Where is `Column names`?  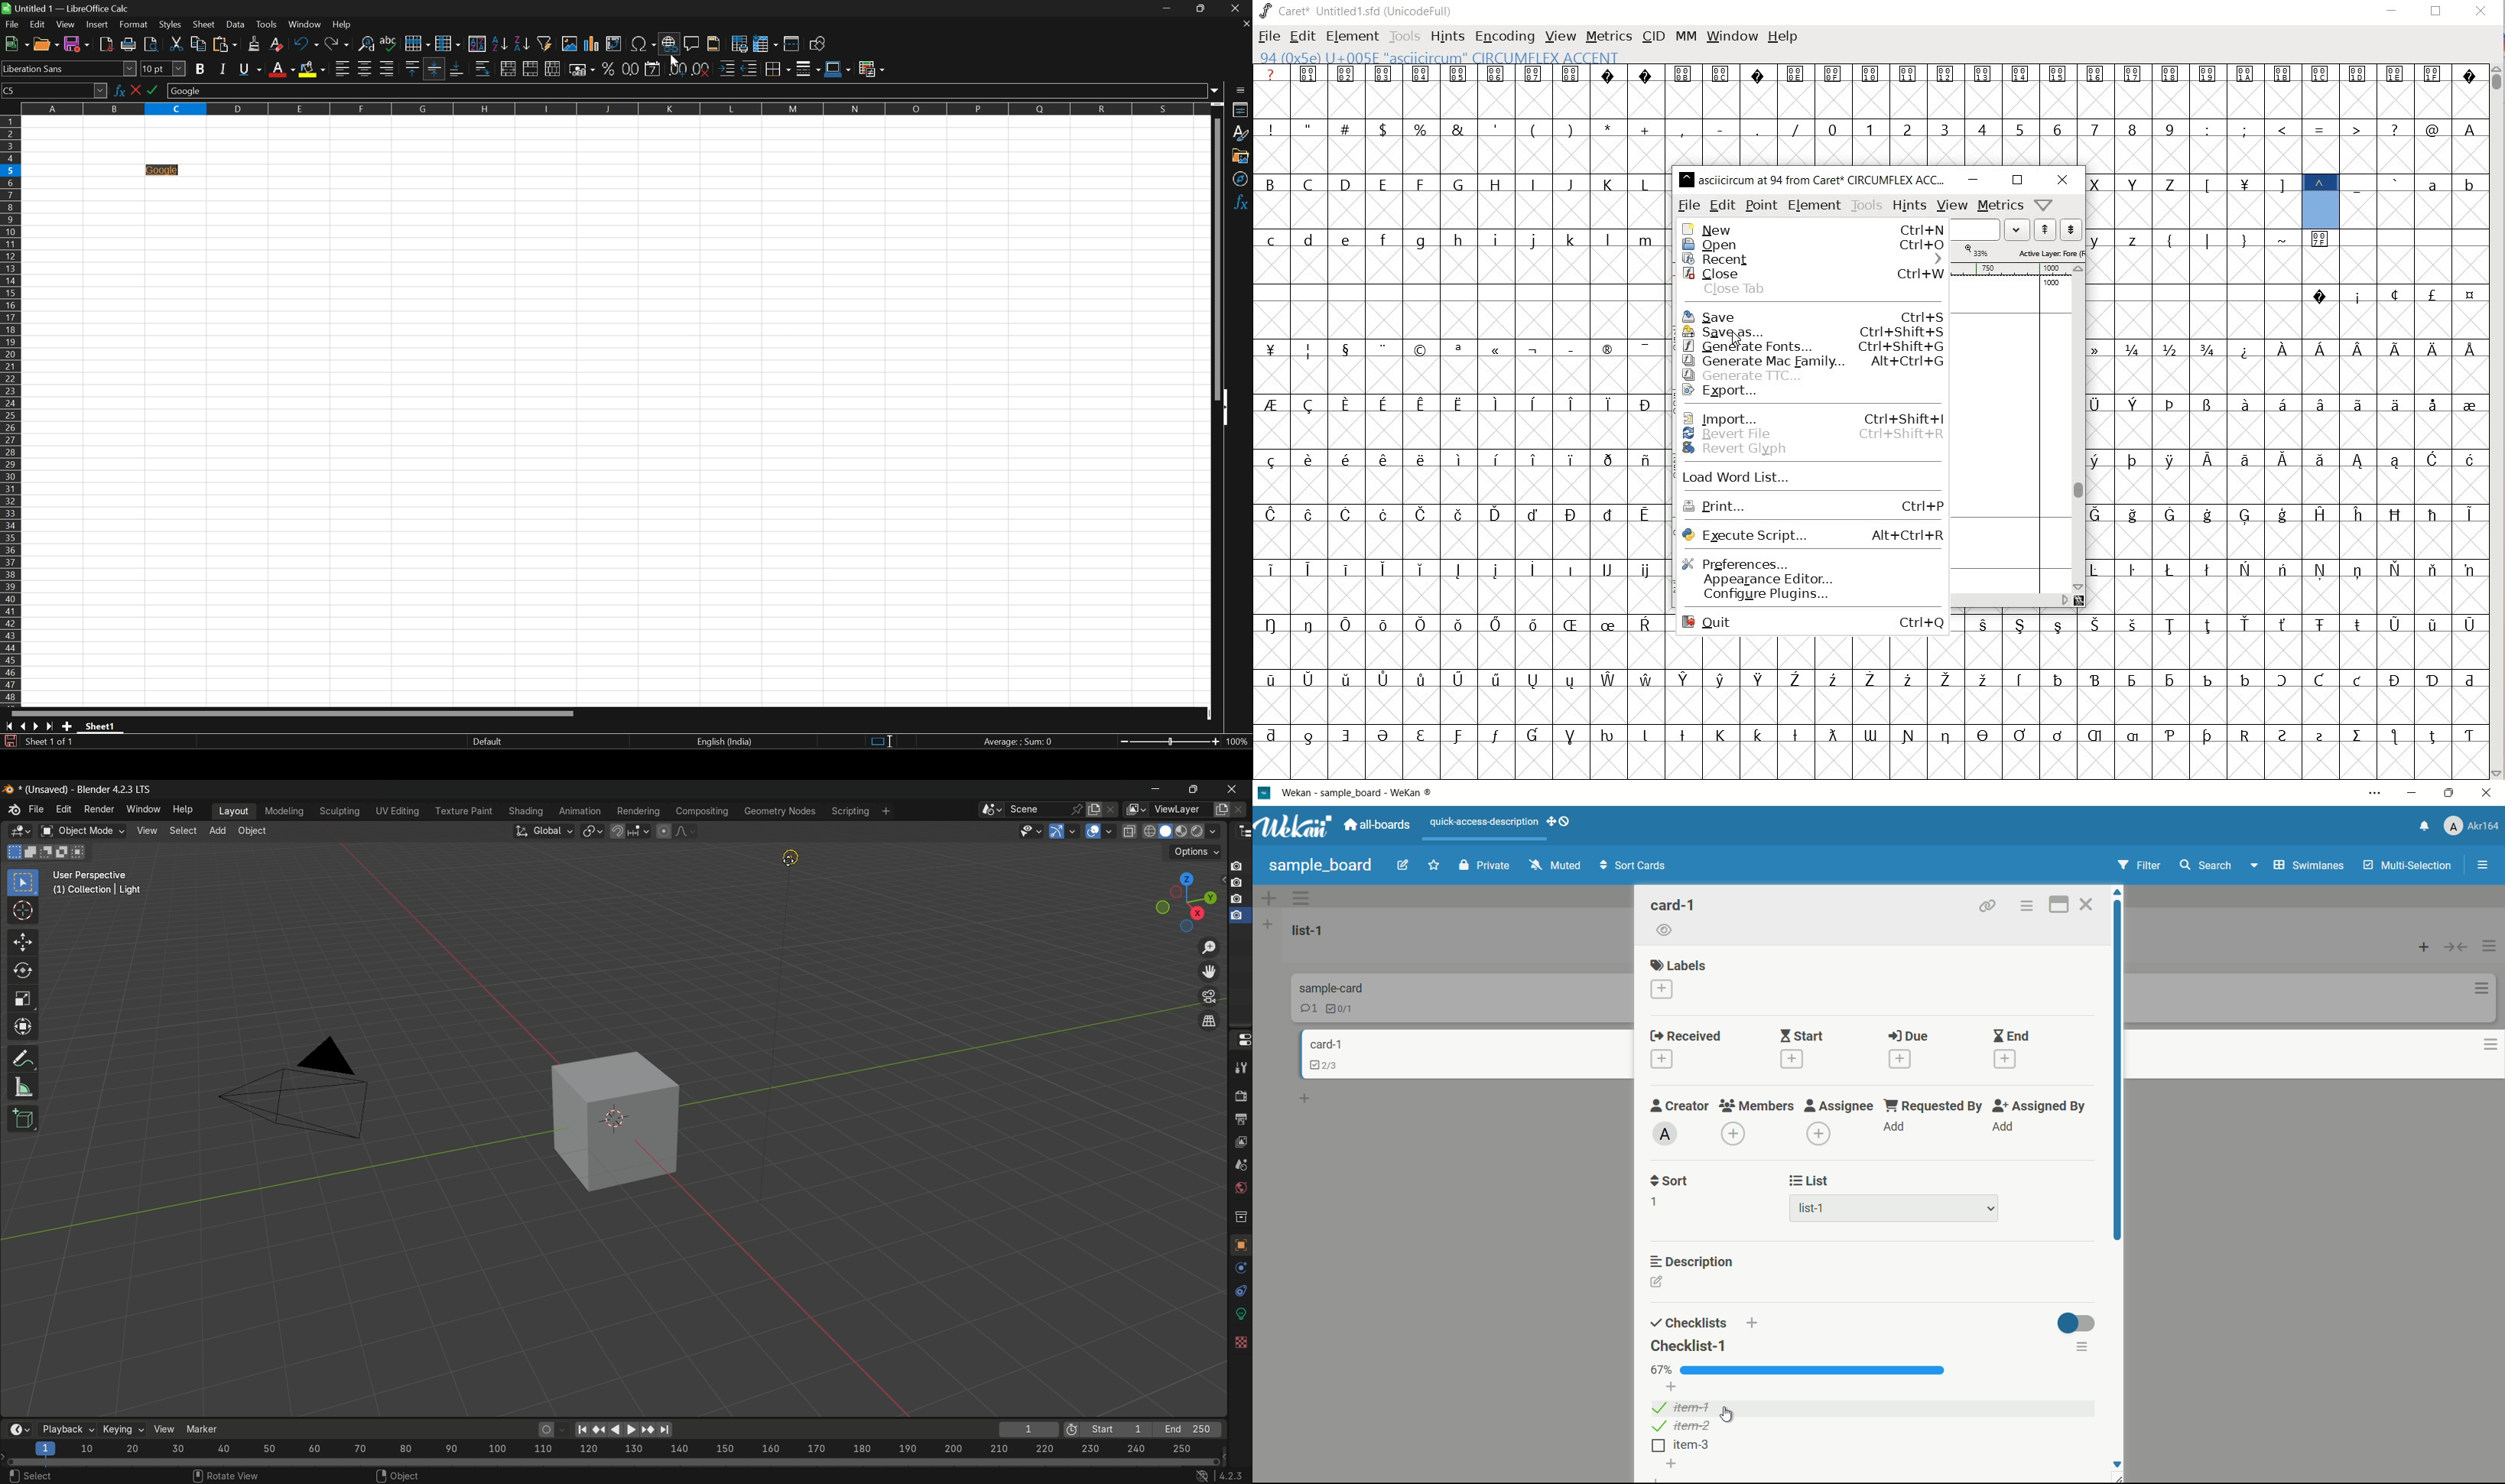
Column names is located at coordinates (612, 109).